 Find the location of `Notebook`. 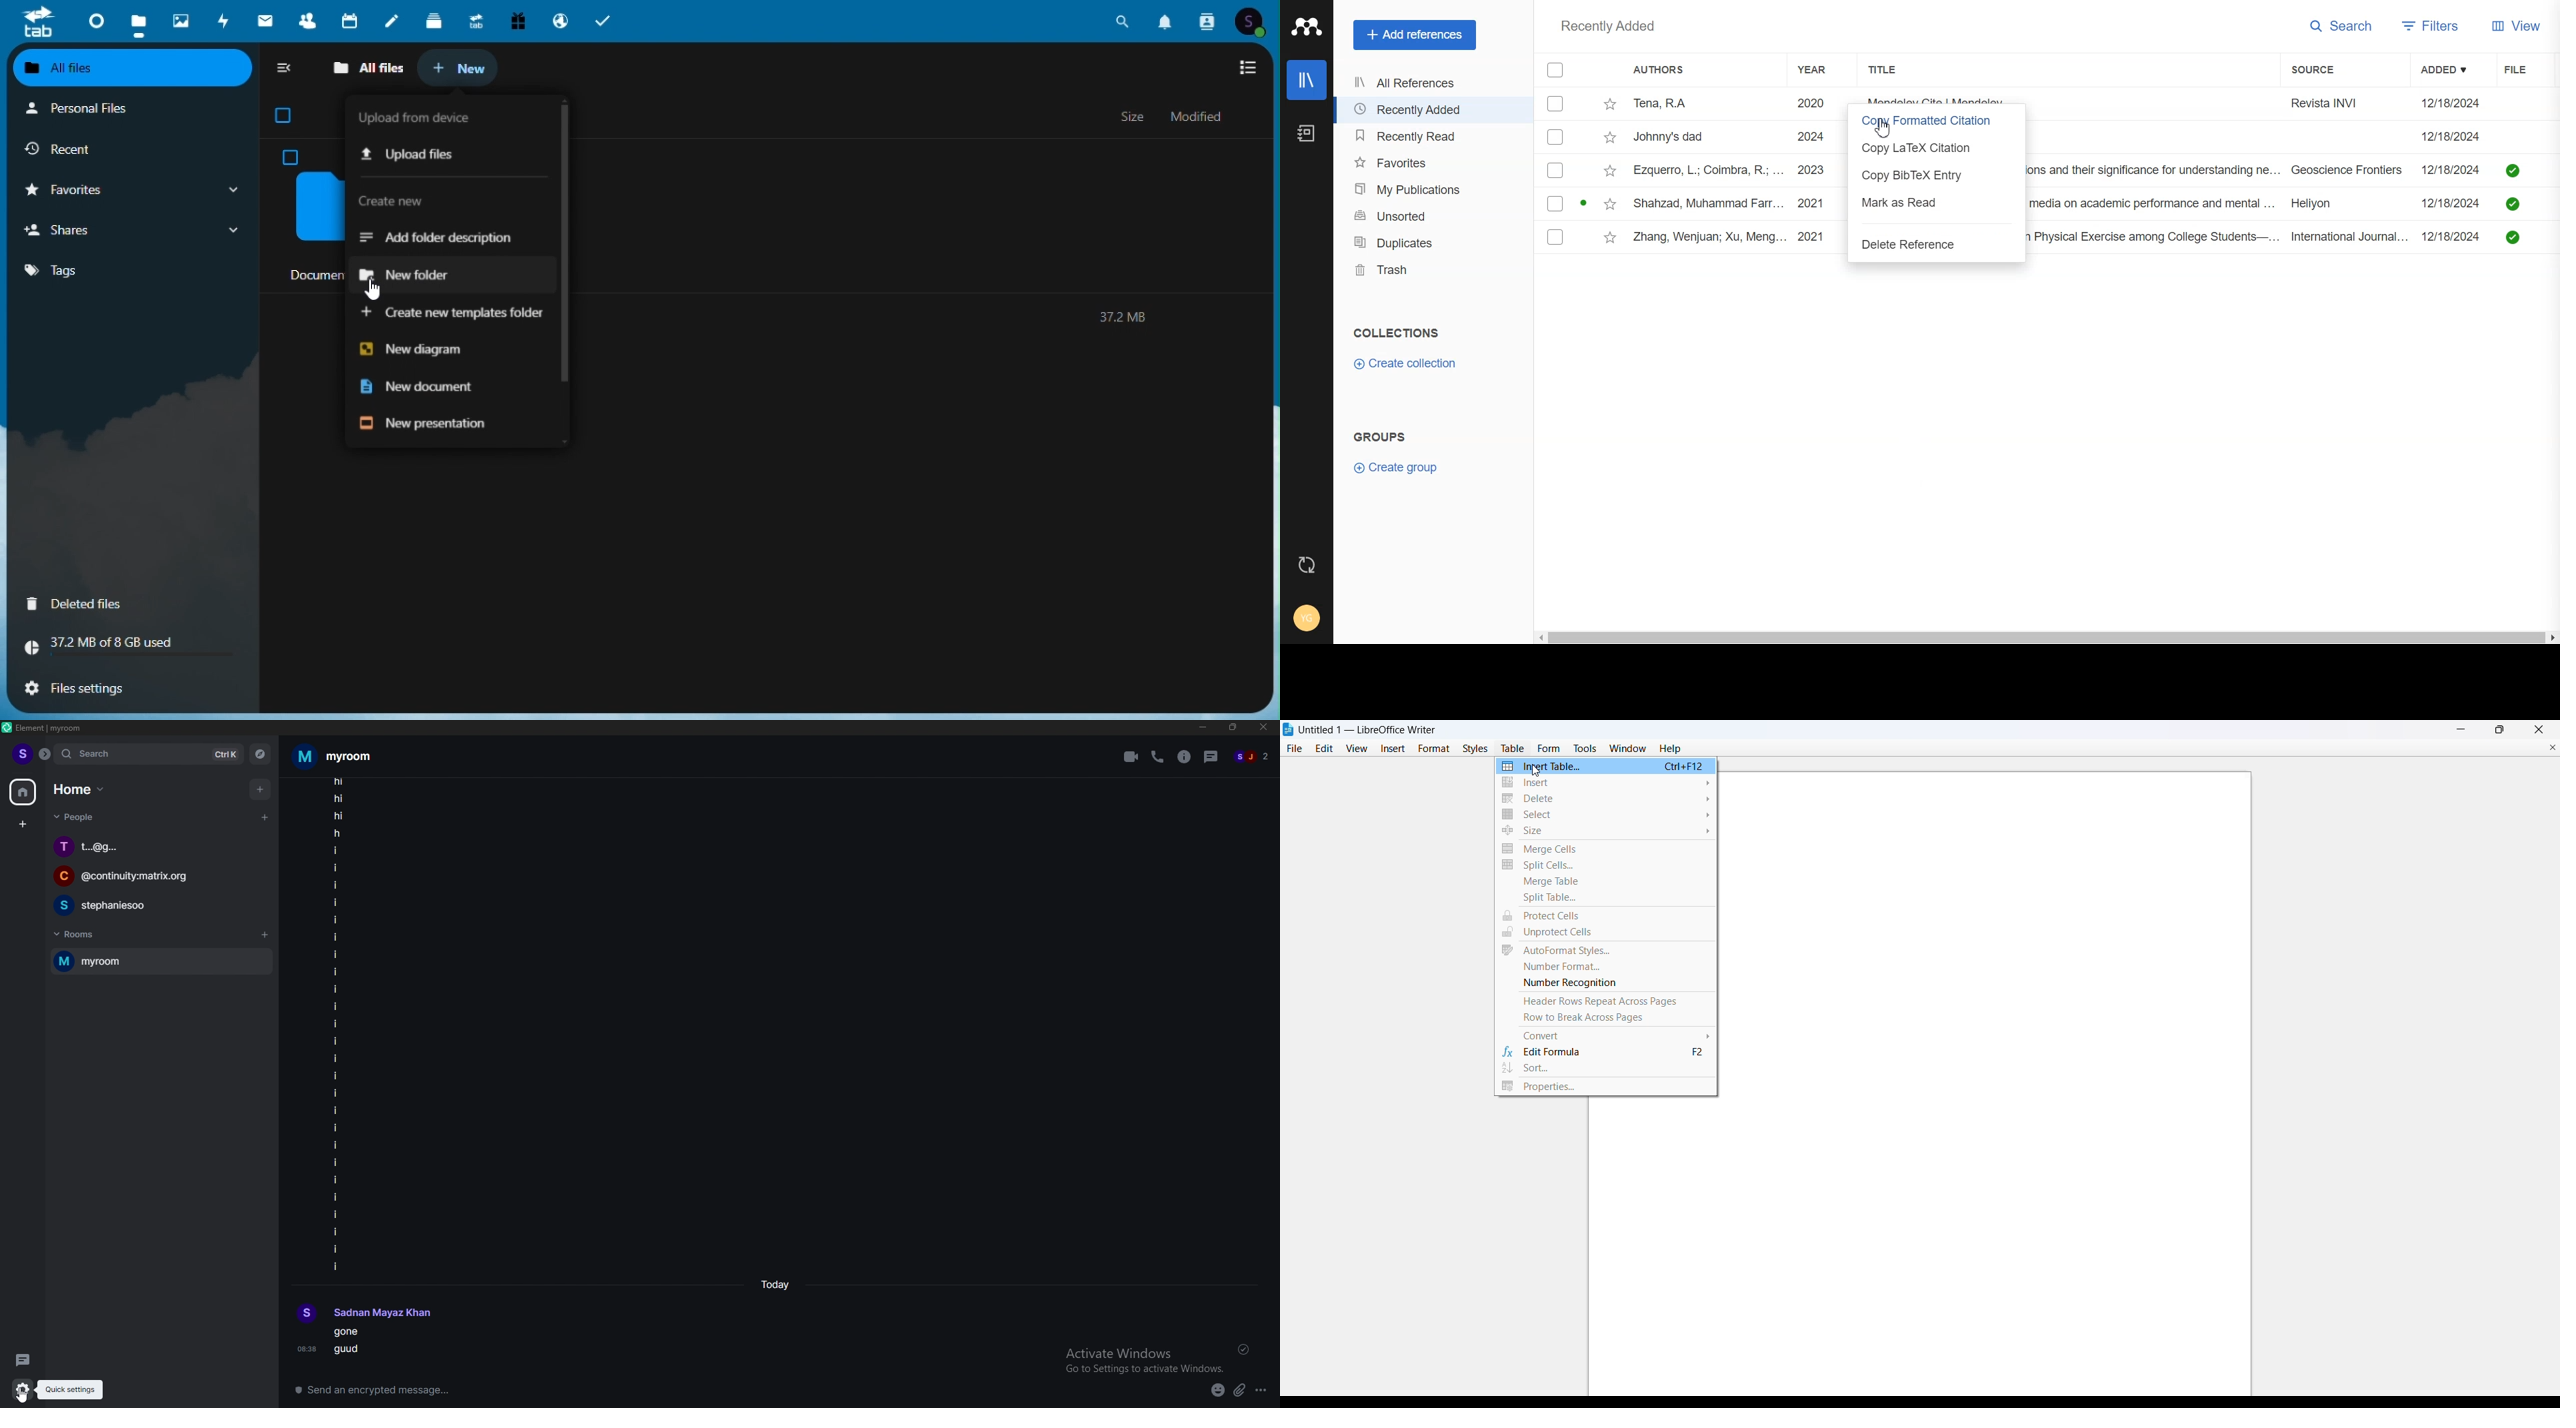

Notebook is located at coordinates (1307, 133).